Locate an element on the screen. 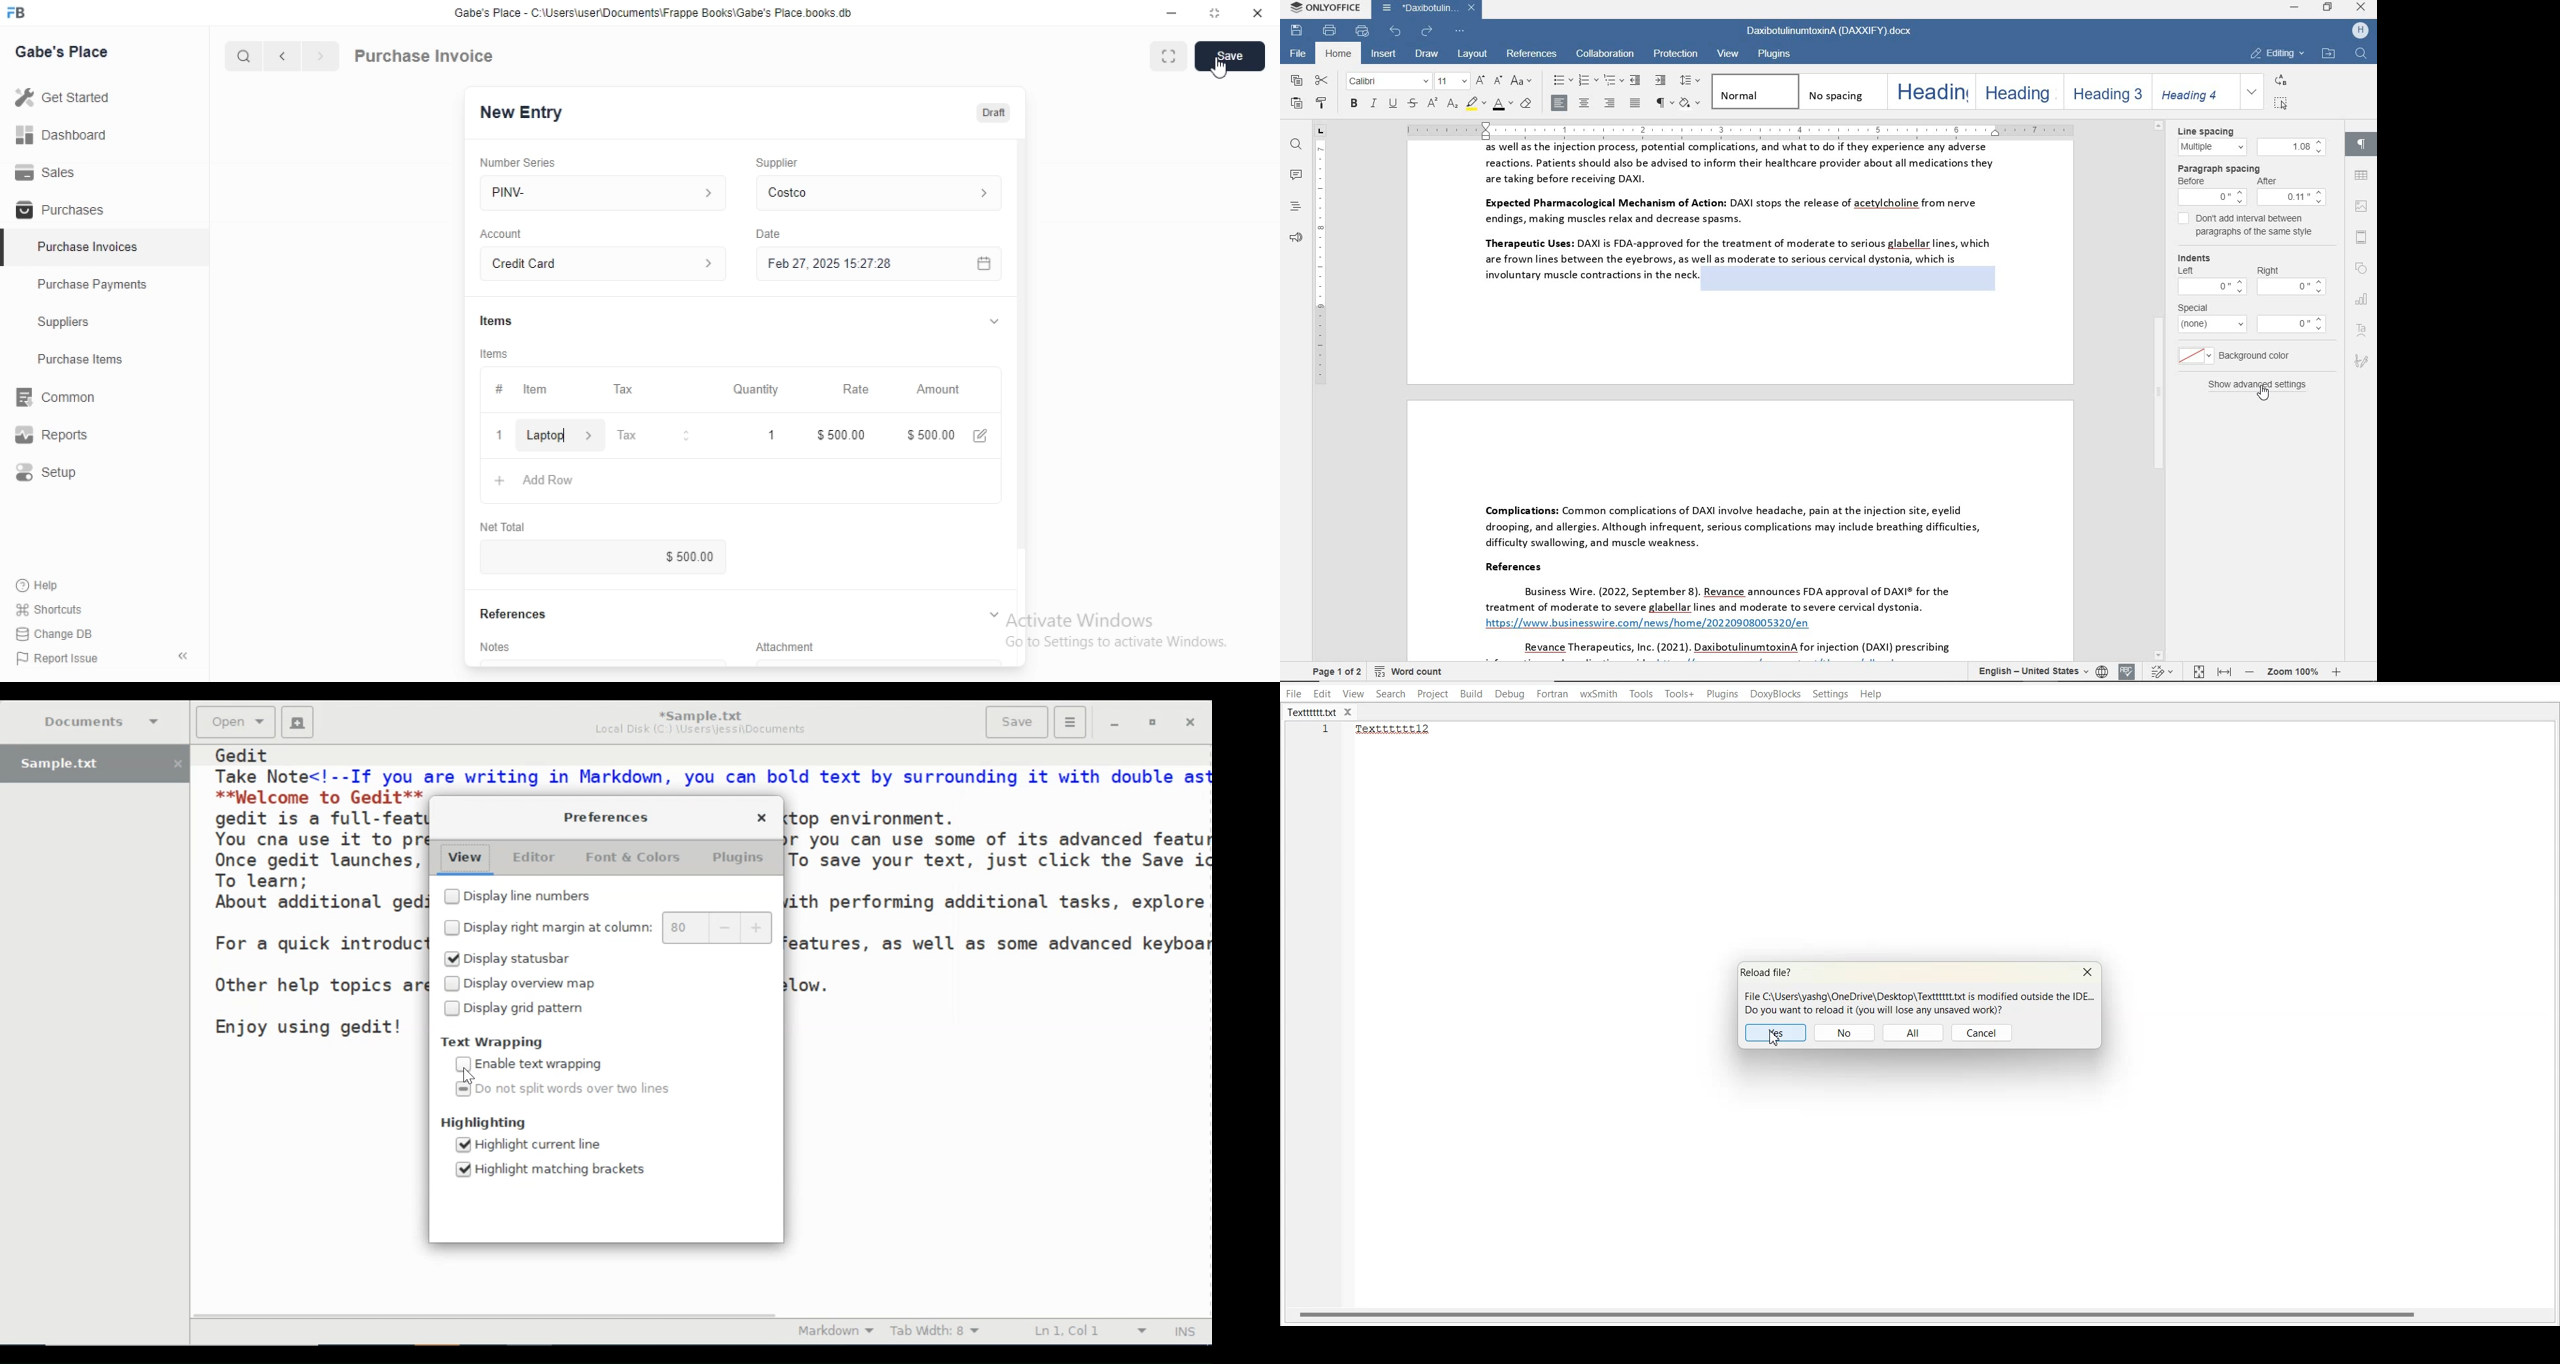  Purchases is located at coordinates (104, 208).